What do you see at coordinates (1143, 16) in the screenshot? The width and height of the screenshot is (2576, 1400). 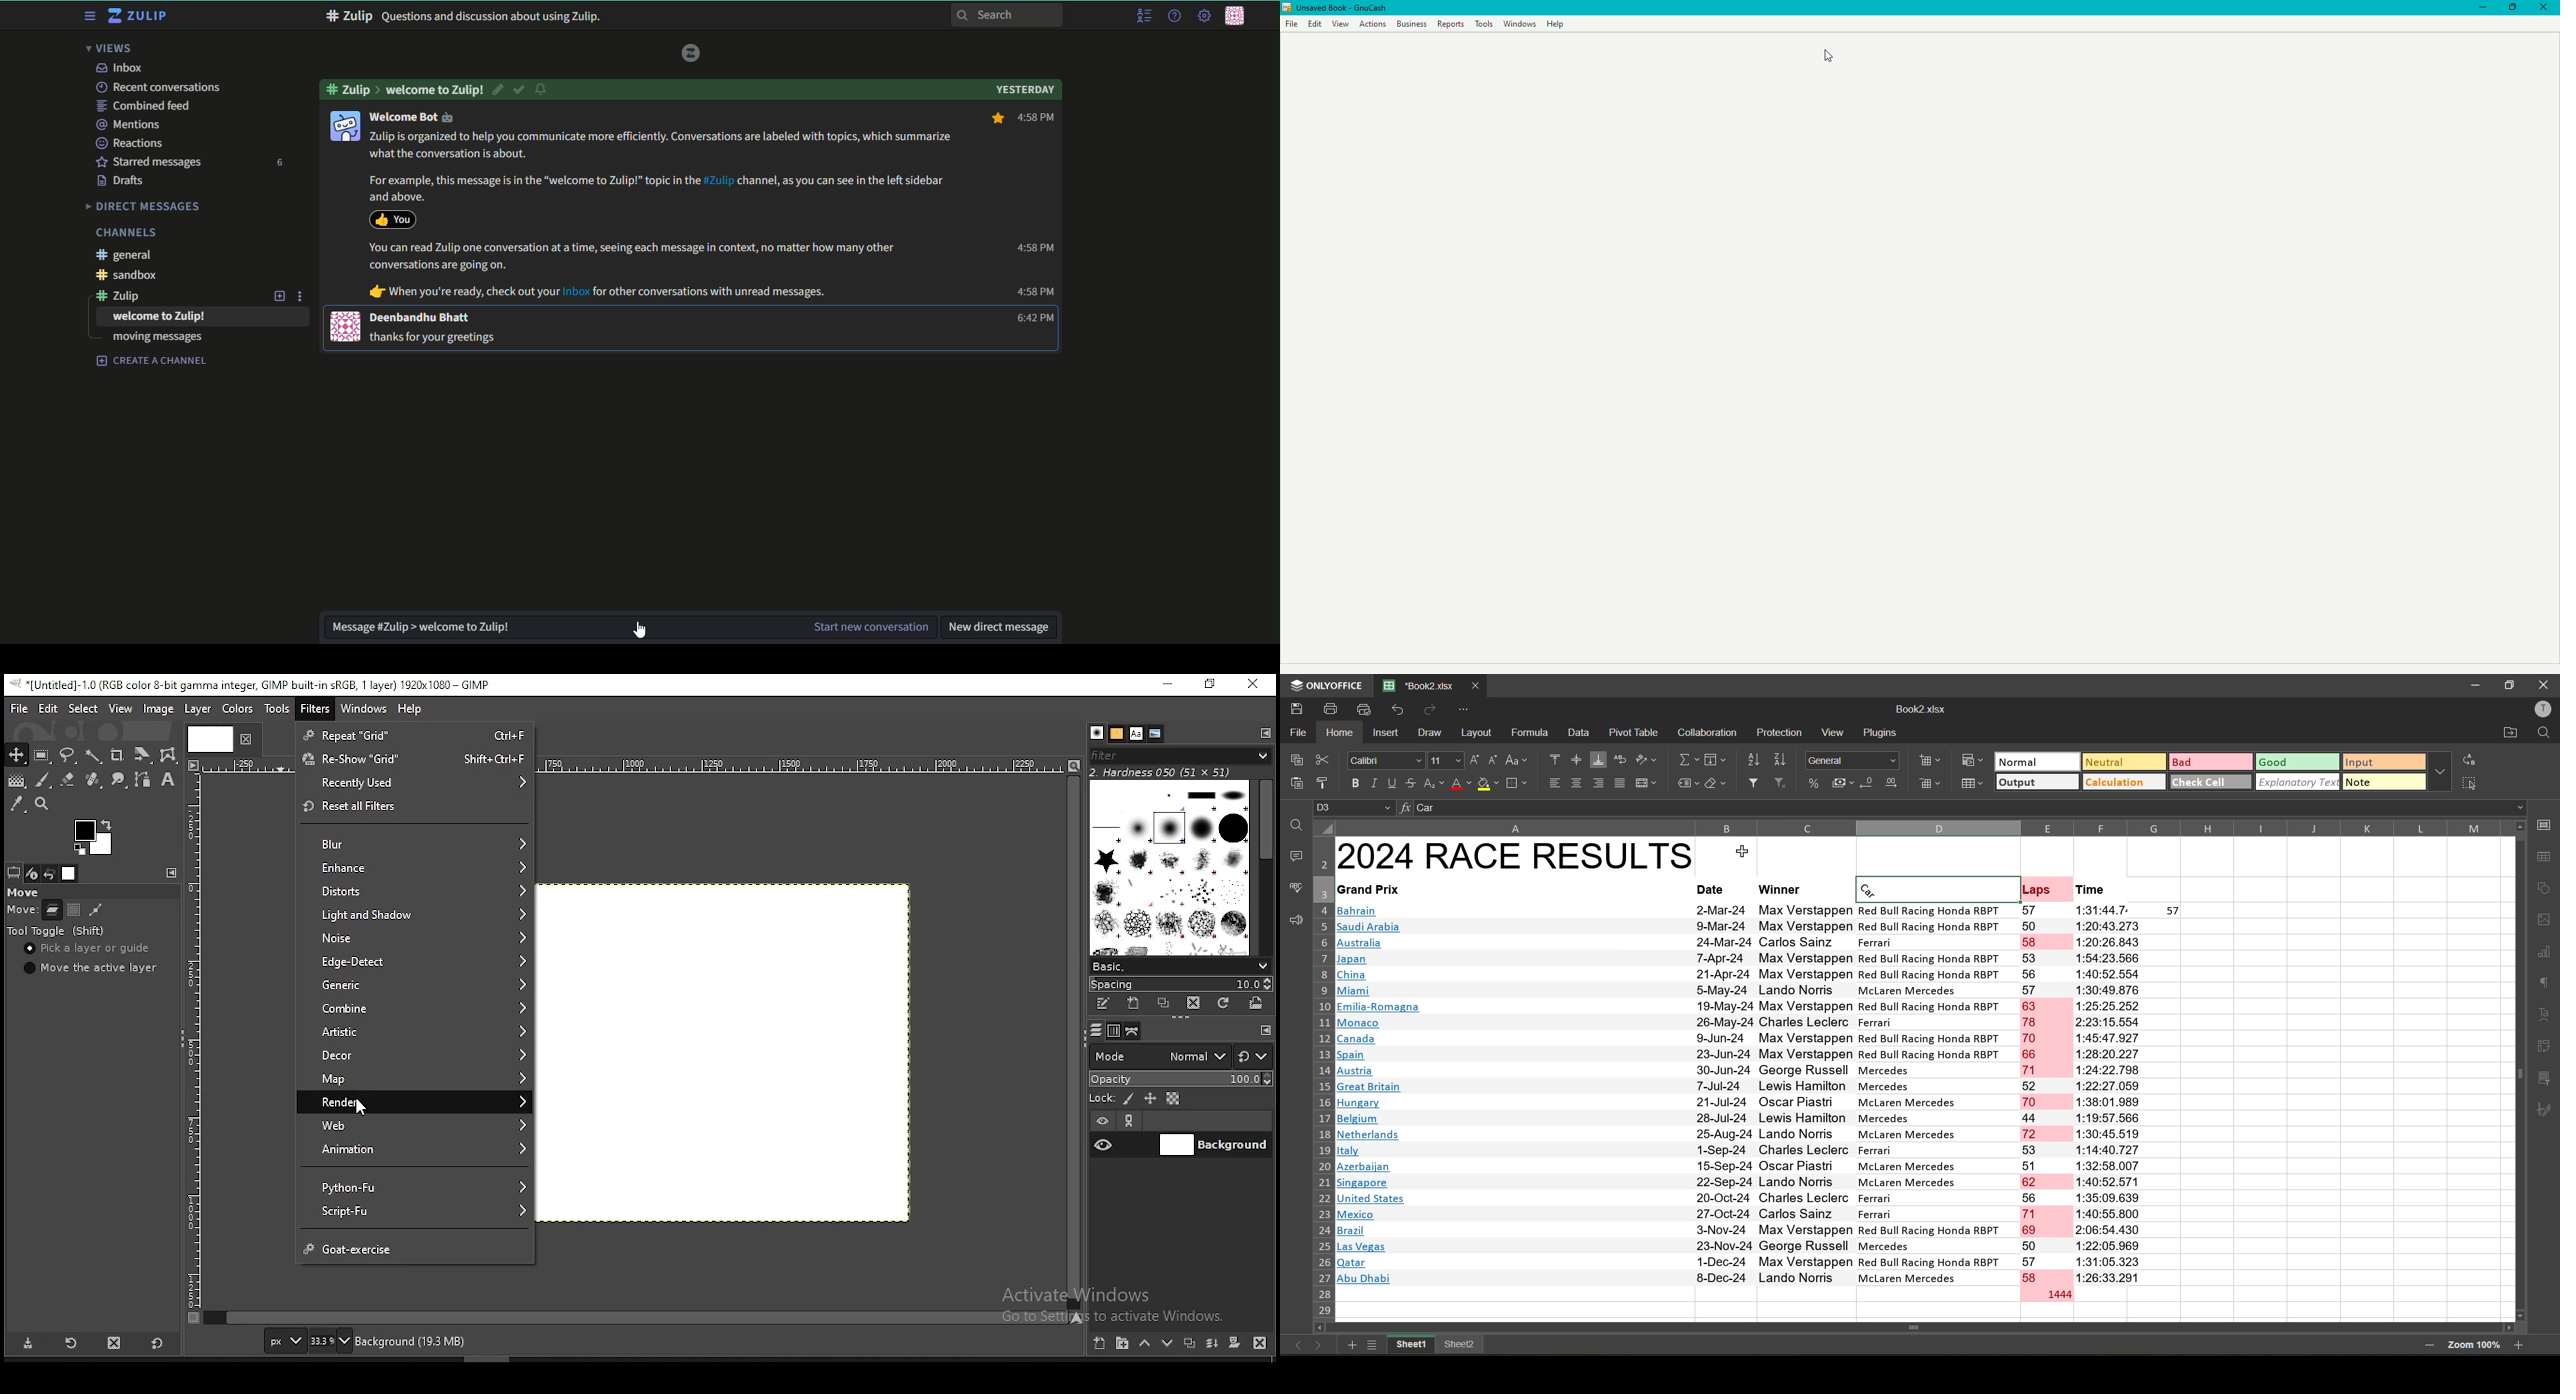 I see `menu` at bounding box center [1143, 16].